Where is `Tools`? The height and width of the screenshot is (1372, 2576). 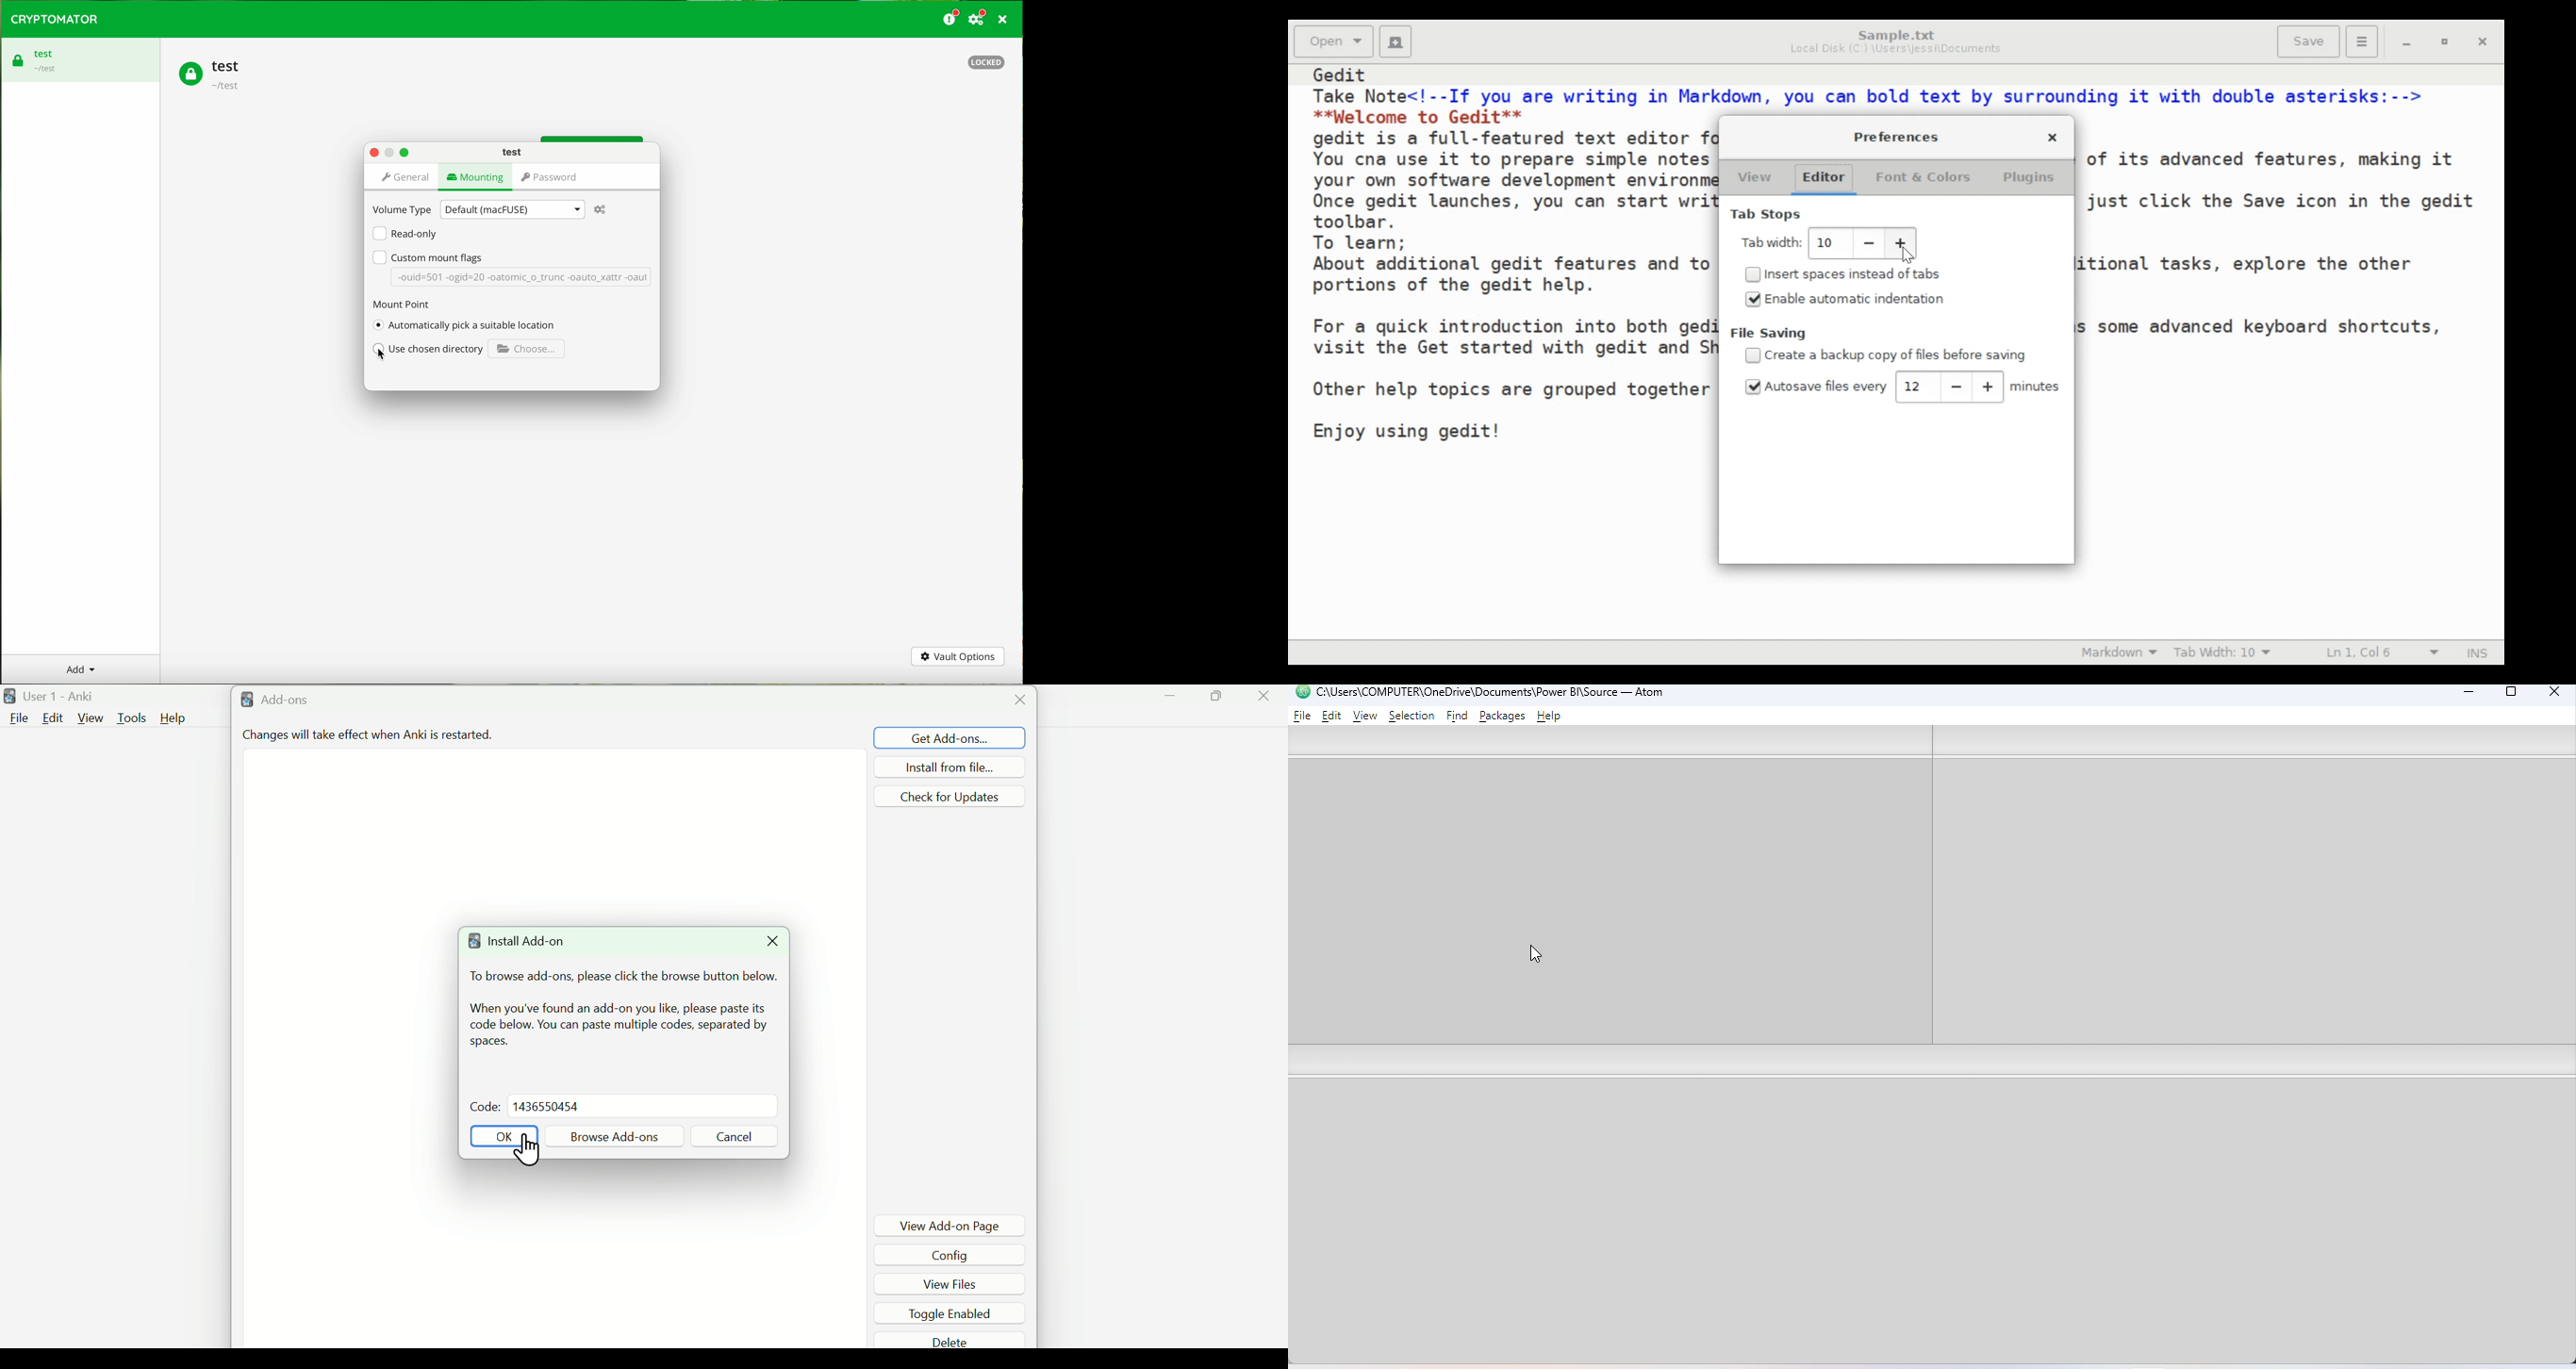 Tools is located at coordinates (133, 717).